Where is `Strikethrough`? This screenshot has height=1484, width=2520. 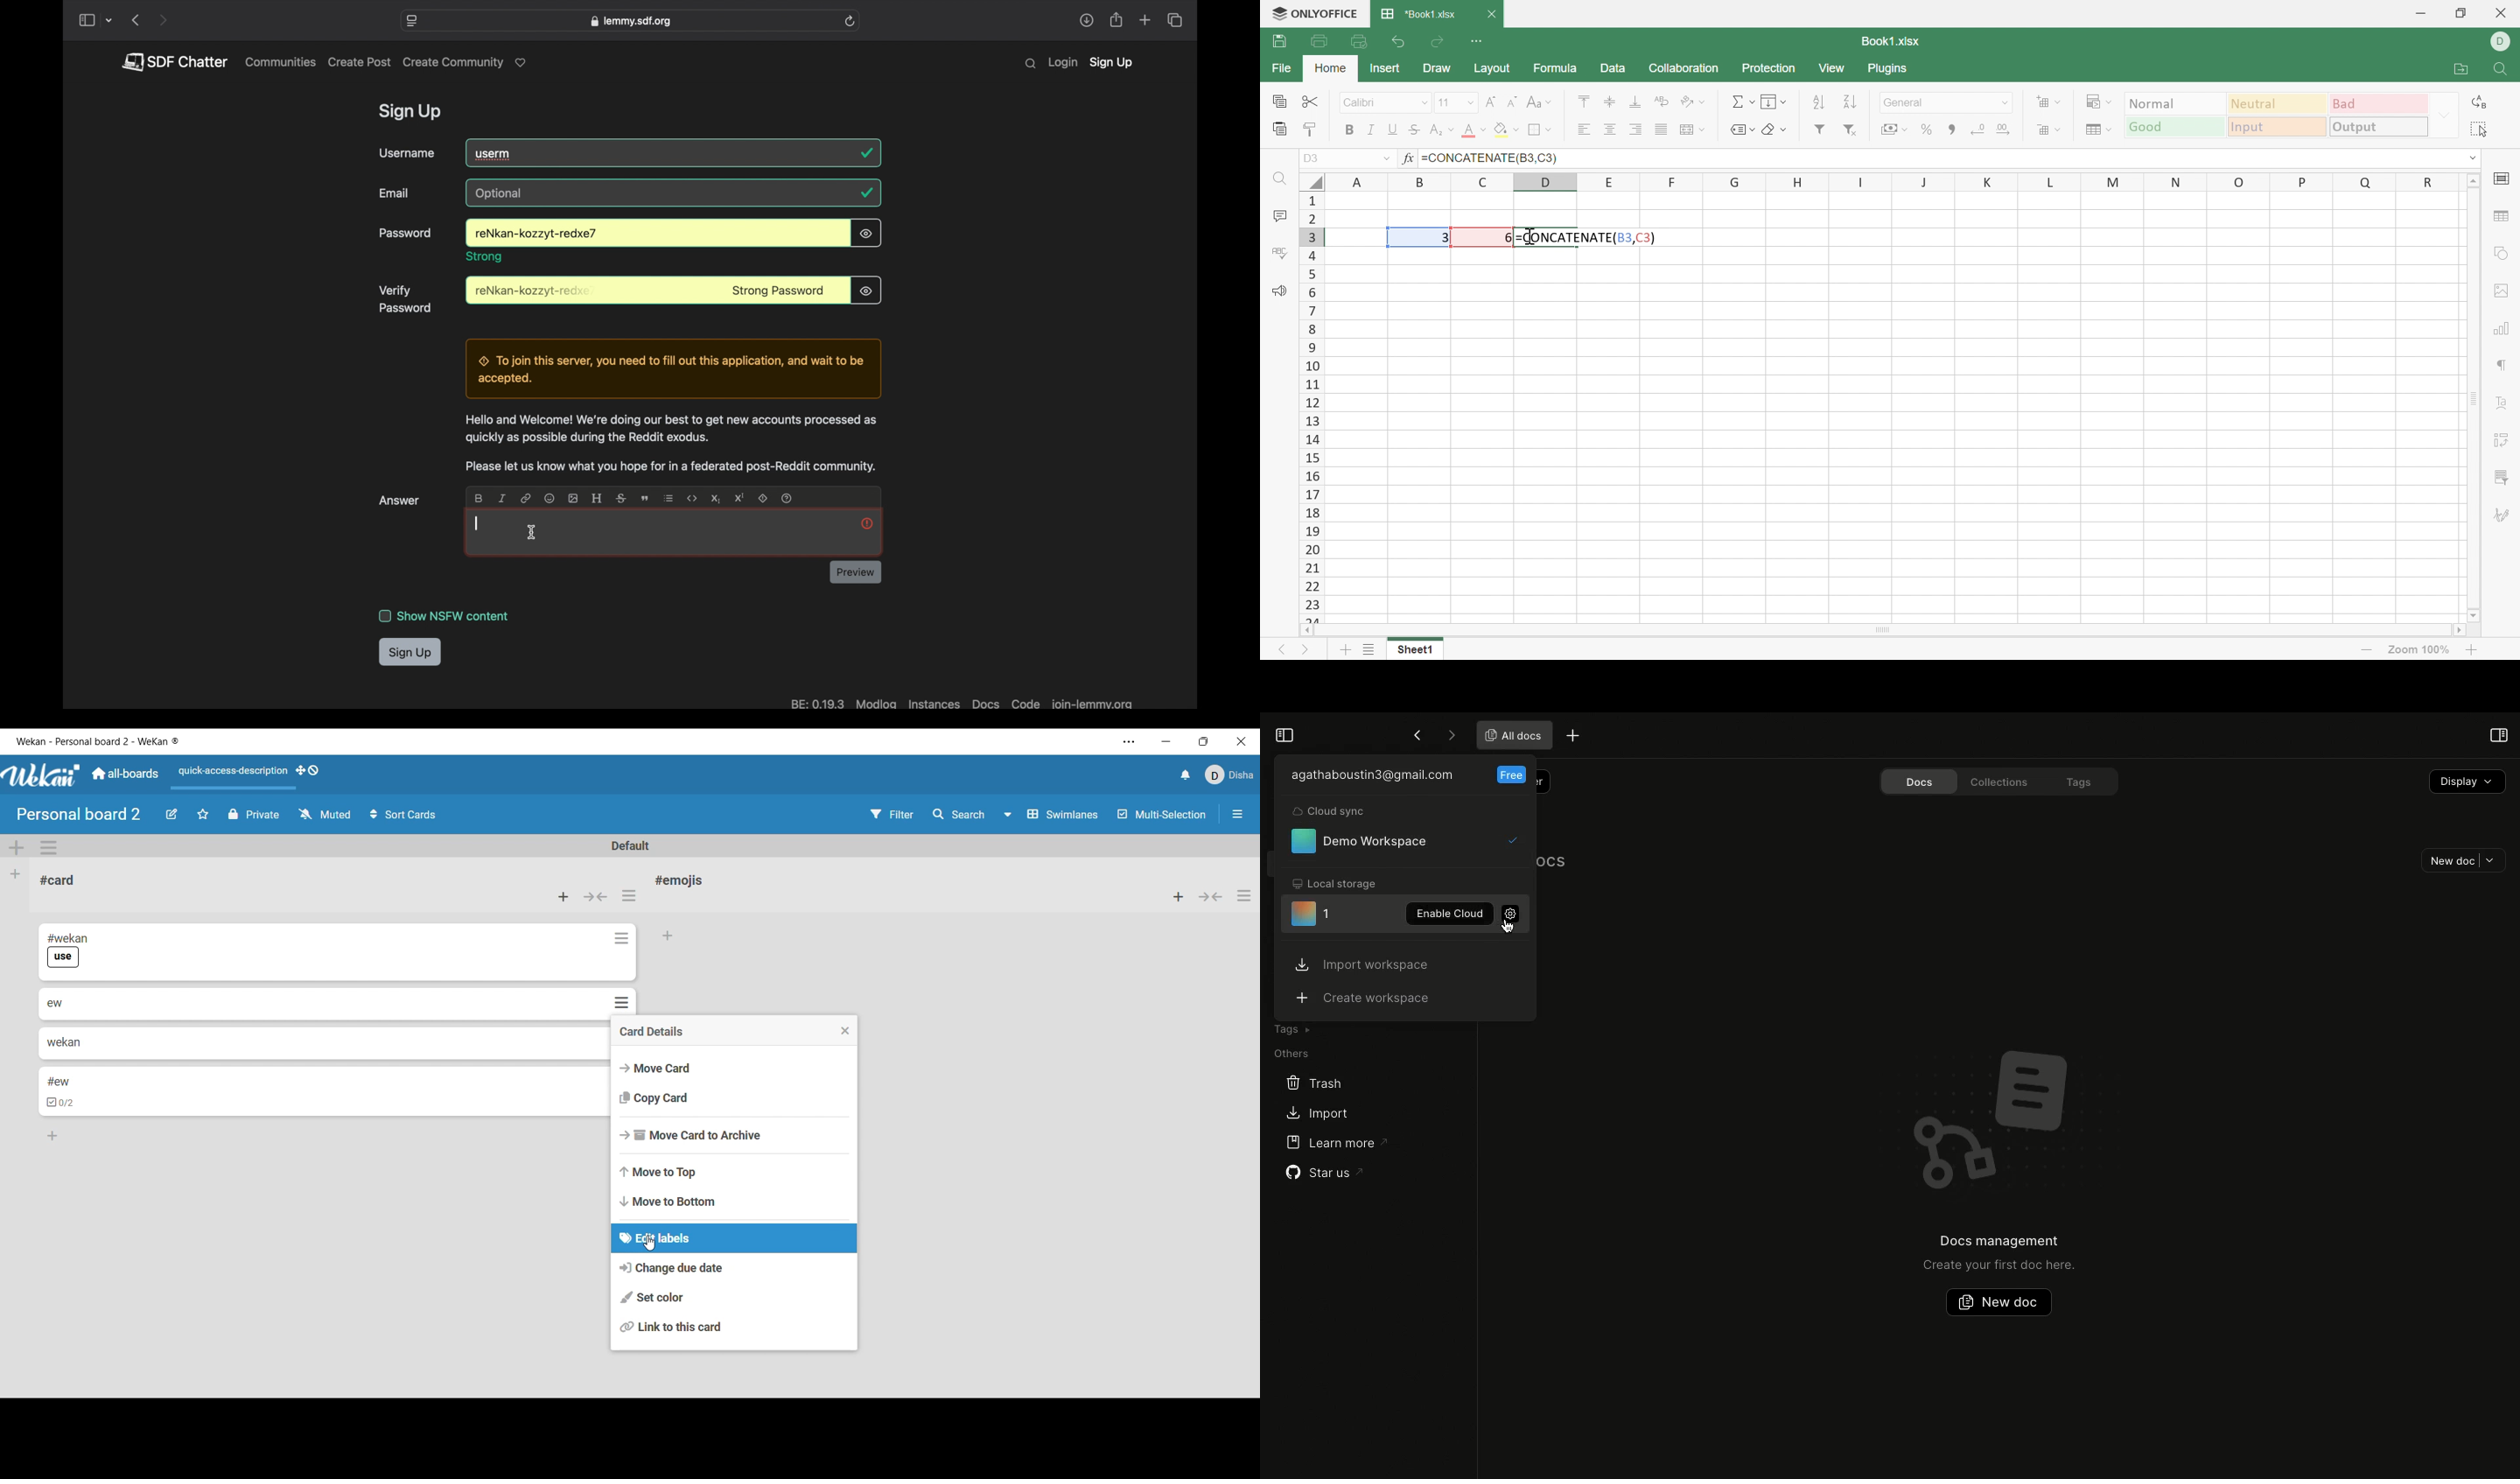 Strikethrough is located at coordinates (1417, 130).